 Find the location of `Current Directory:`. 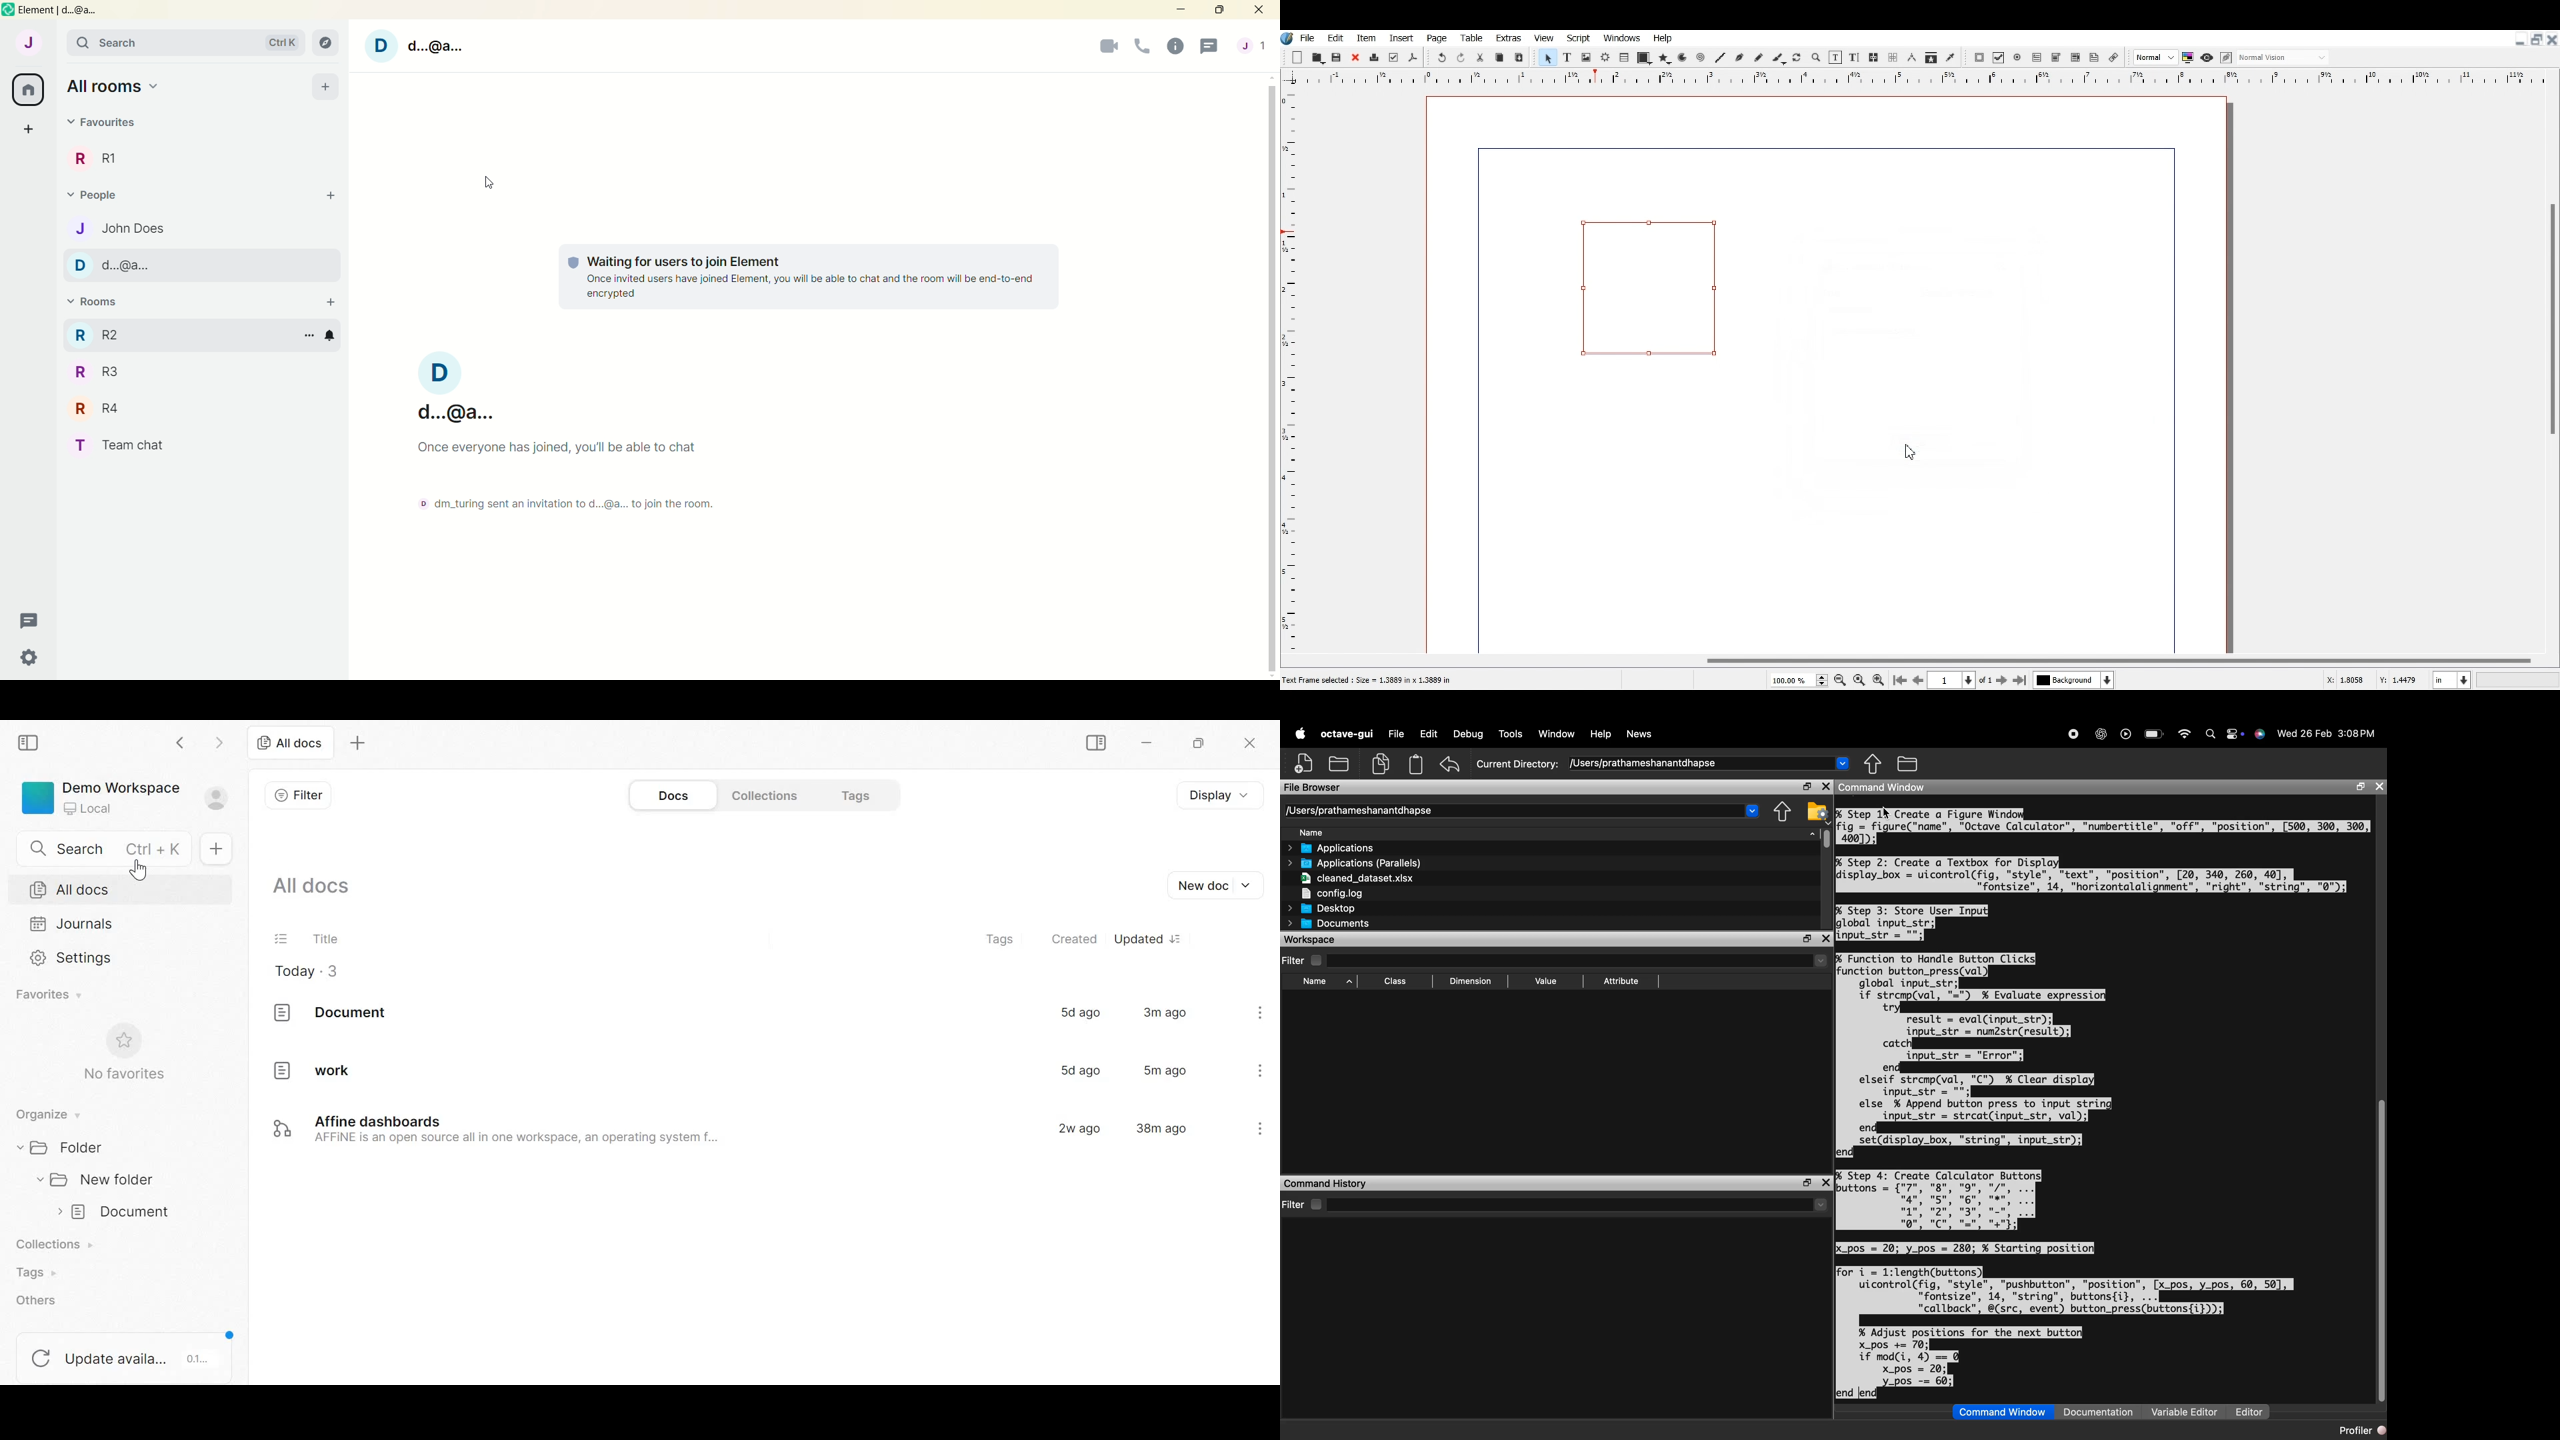

Current Directory: is located at coordinates (1517, 765).